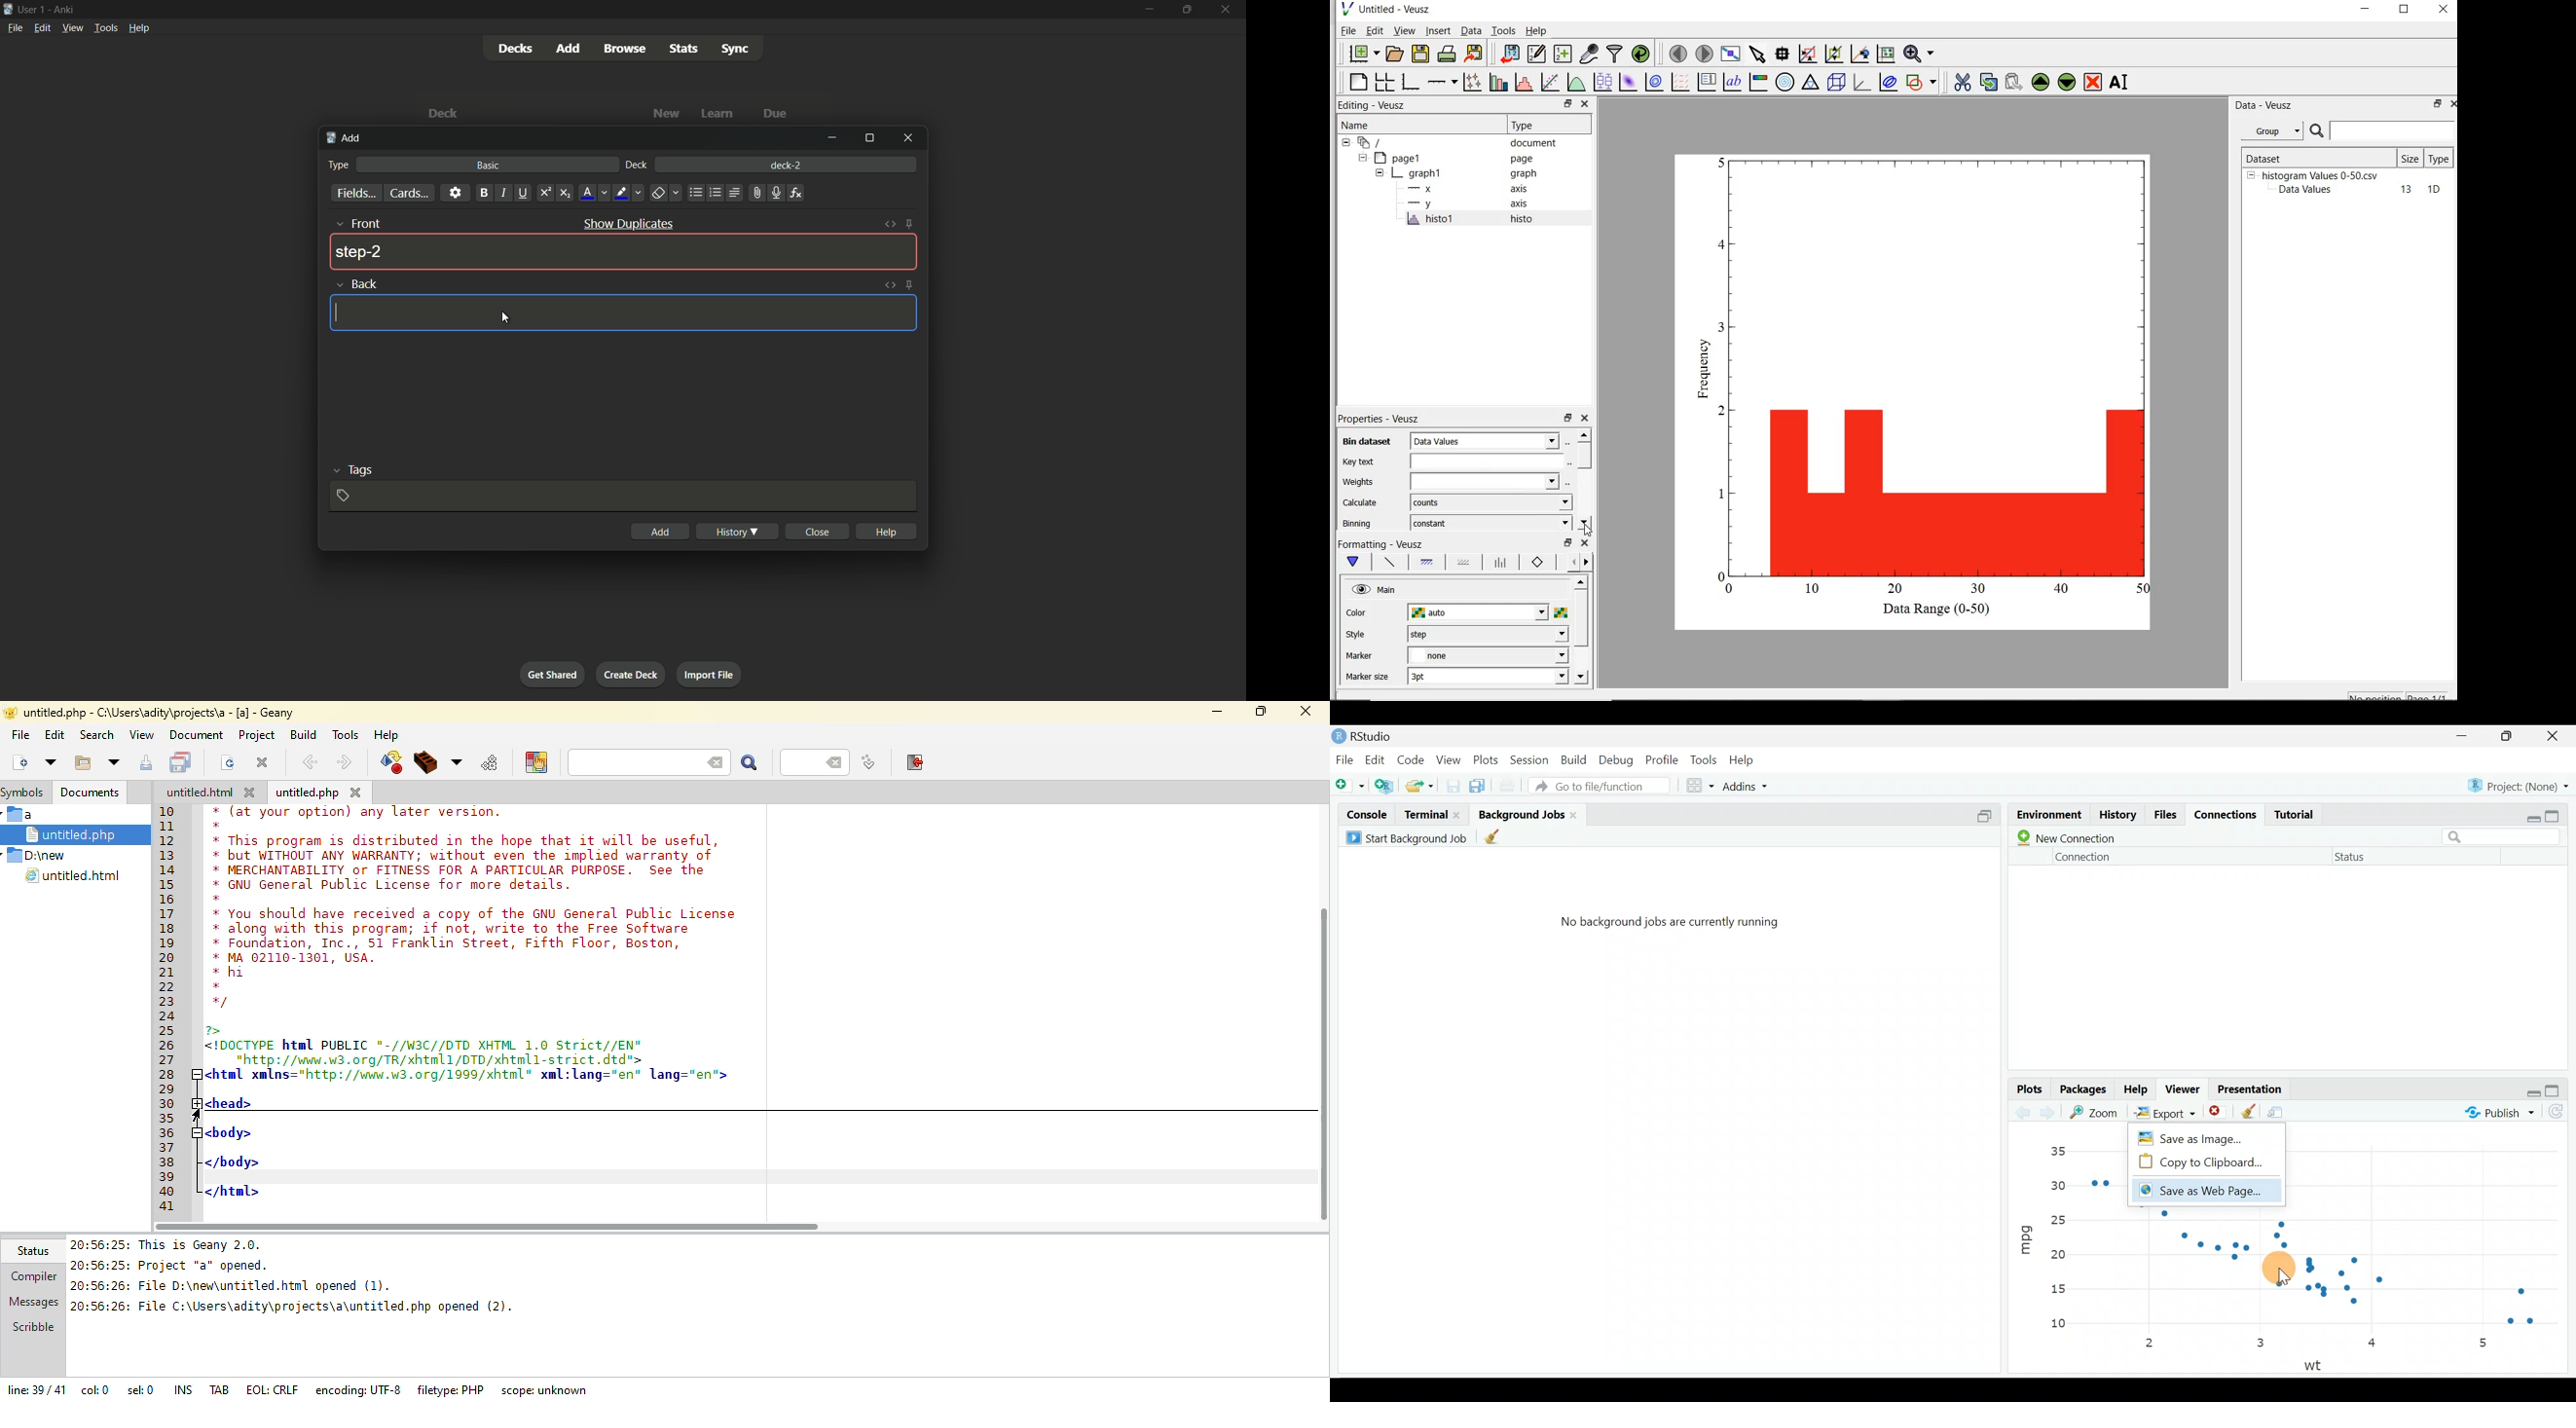 The height and width of the screenshot is (1428, 2576). What do you see at coordinates (2057, 1290) in the screenshot?
I see `15` at bounding box center [2057, 1290].